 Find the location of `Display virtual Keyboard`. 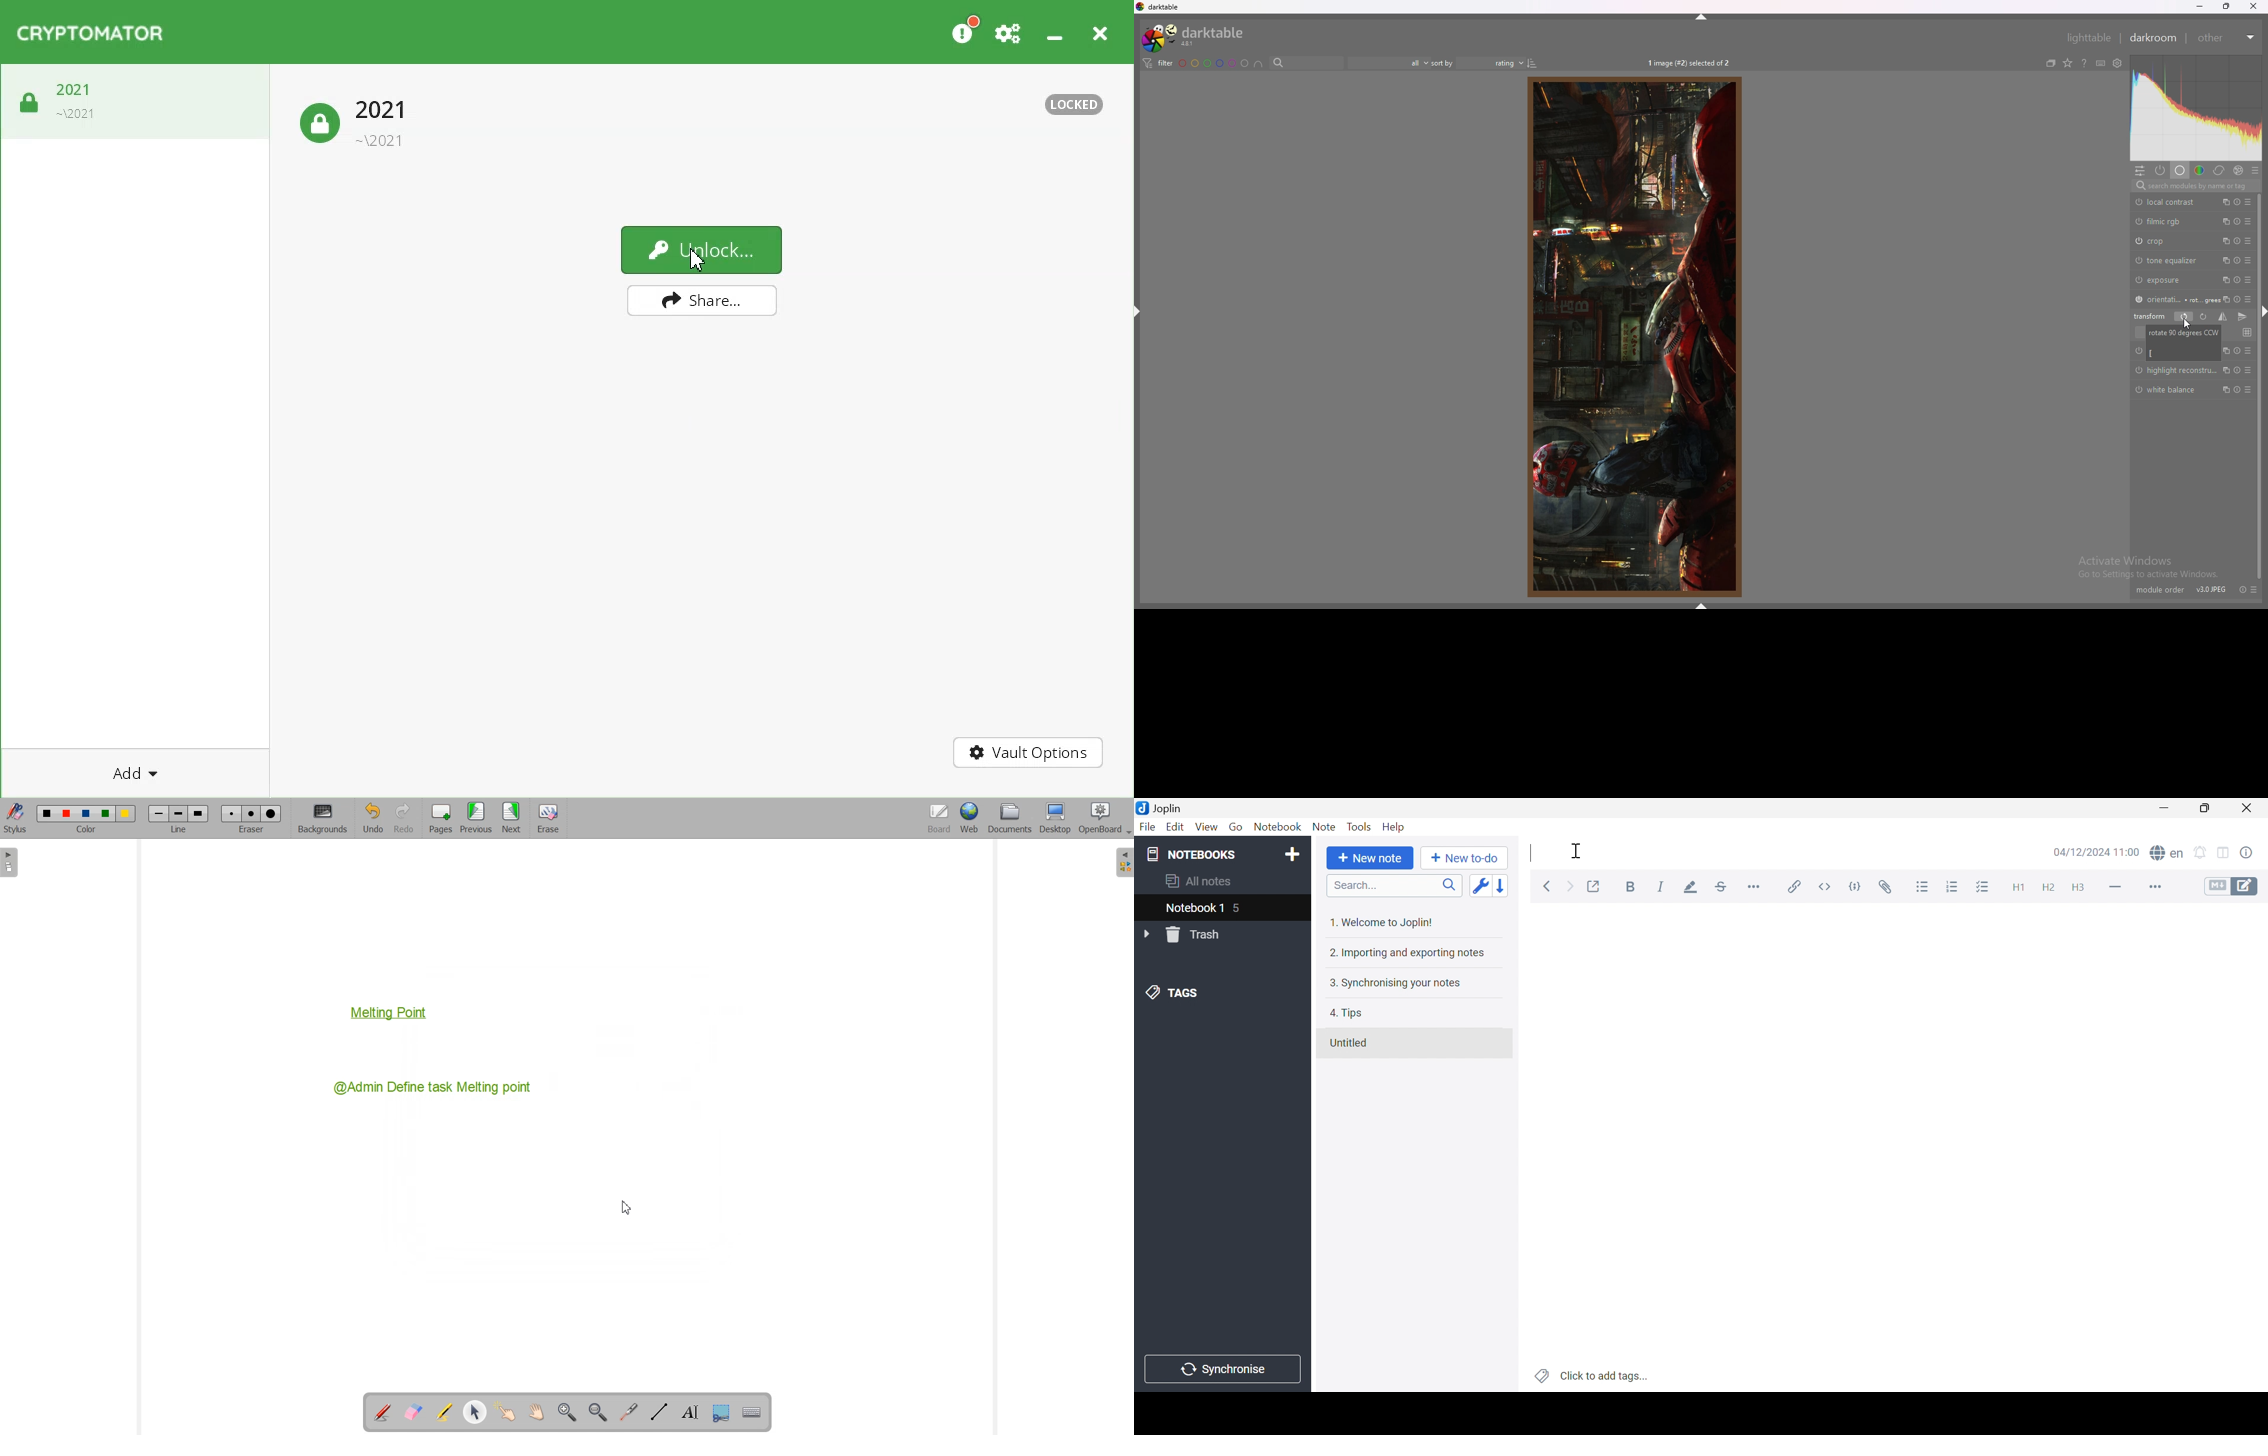

Display virtual Keyboard is located at coordinates (750, 1411).